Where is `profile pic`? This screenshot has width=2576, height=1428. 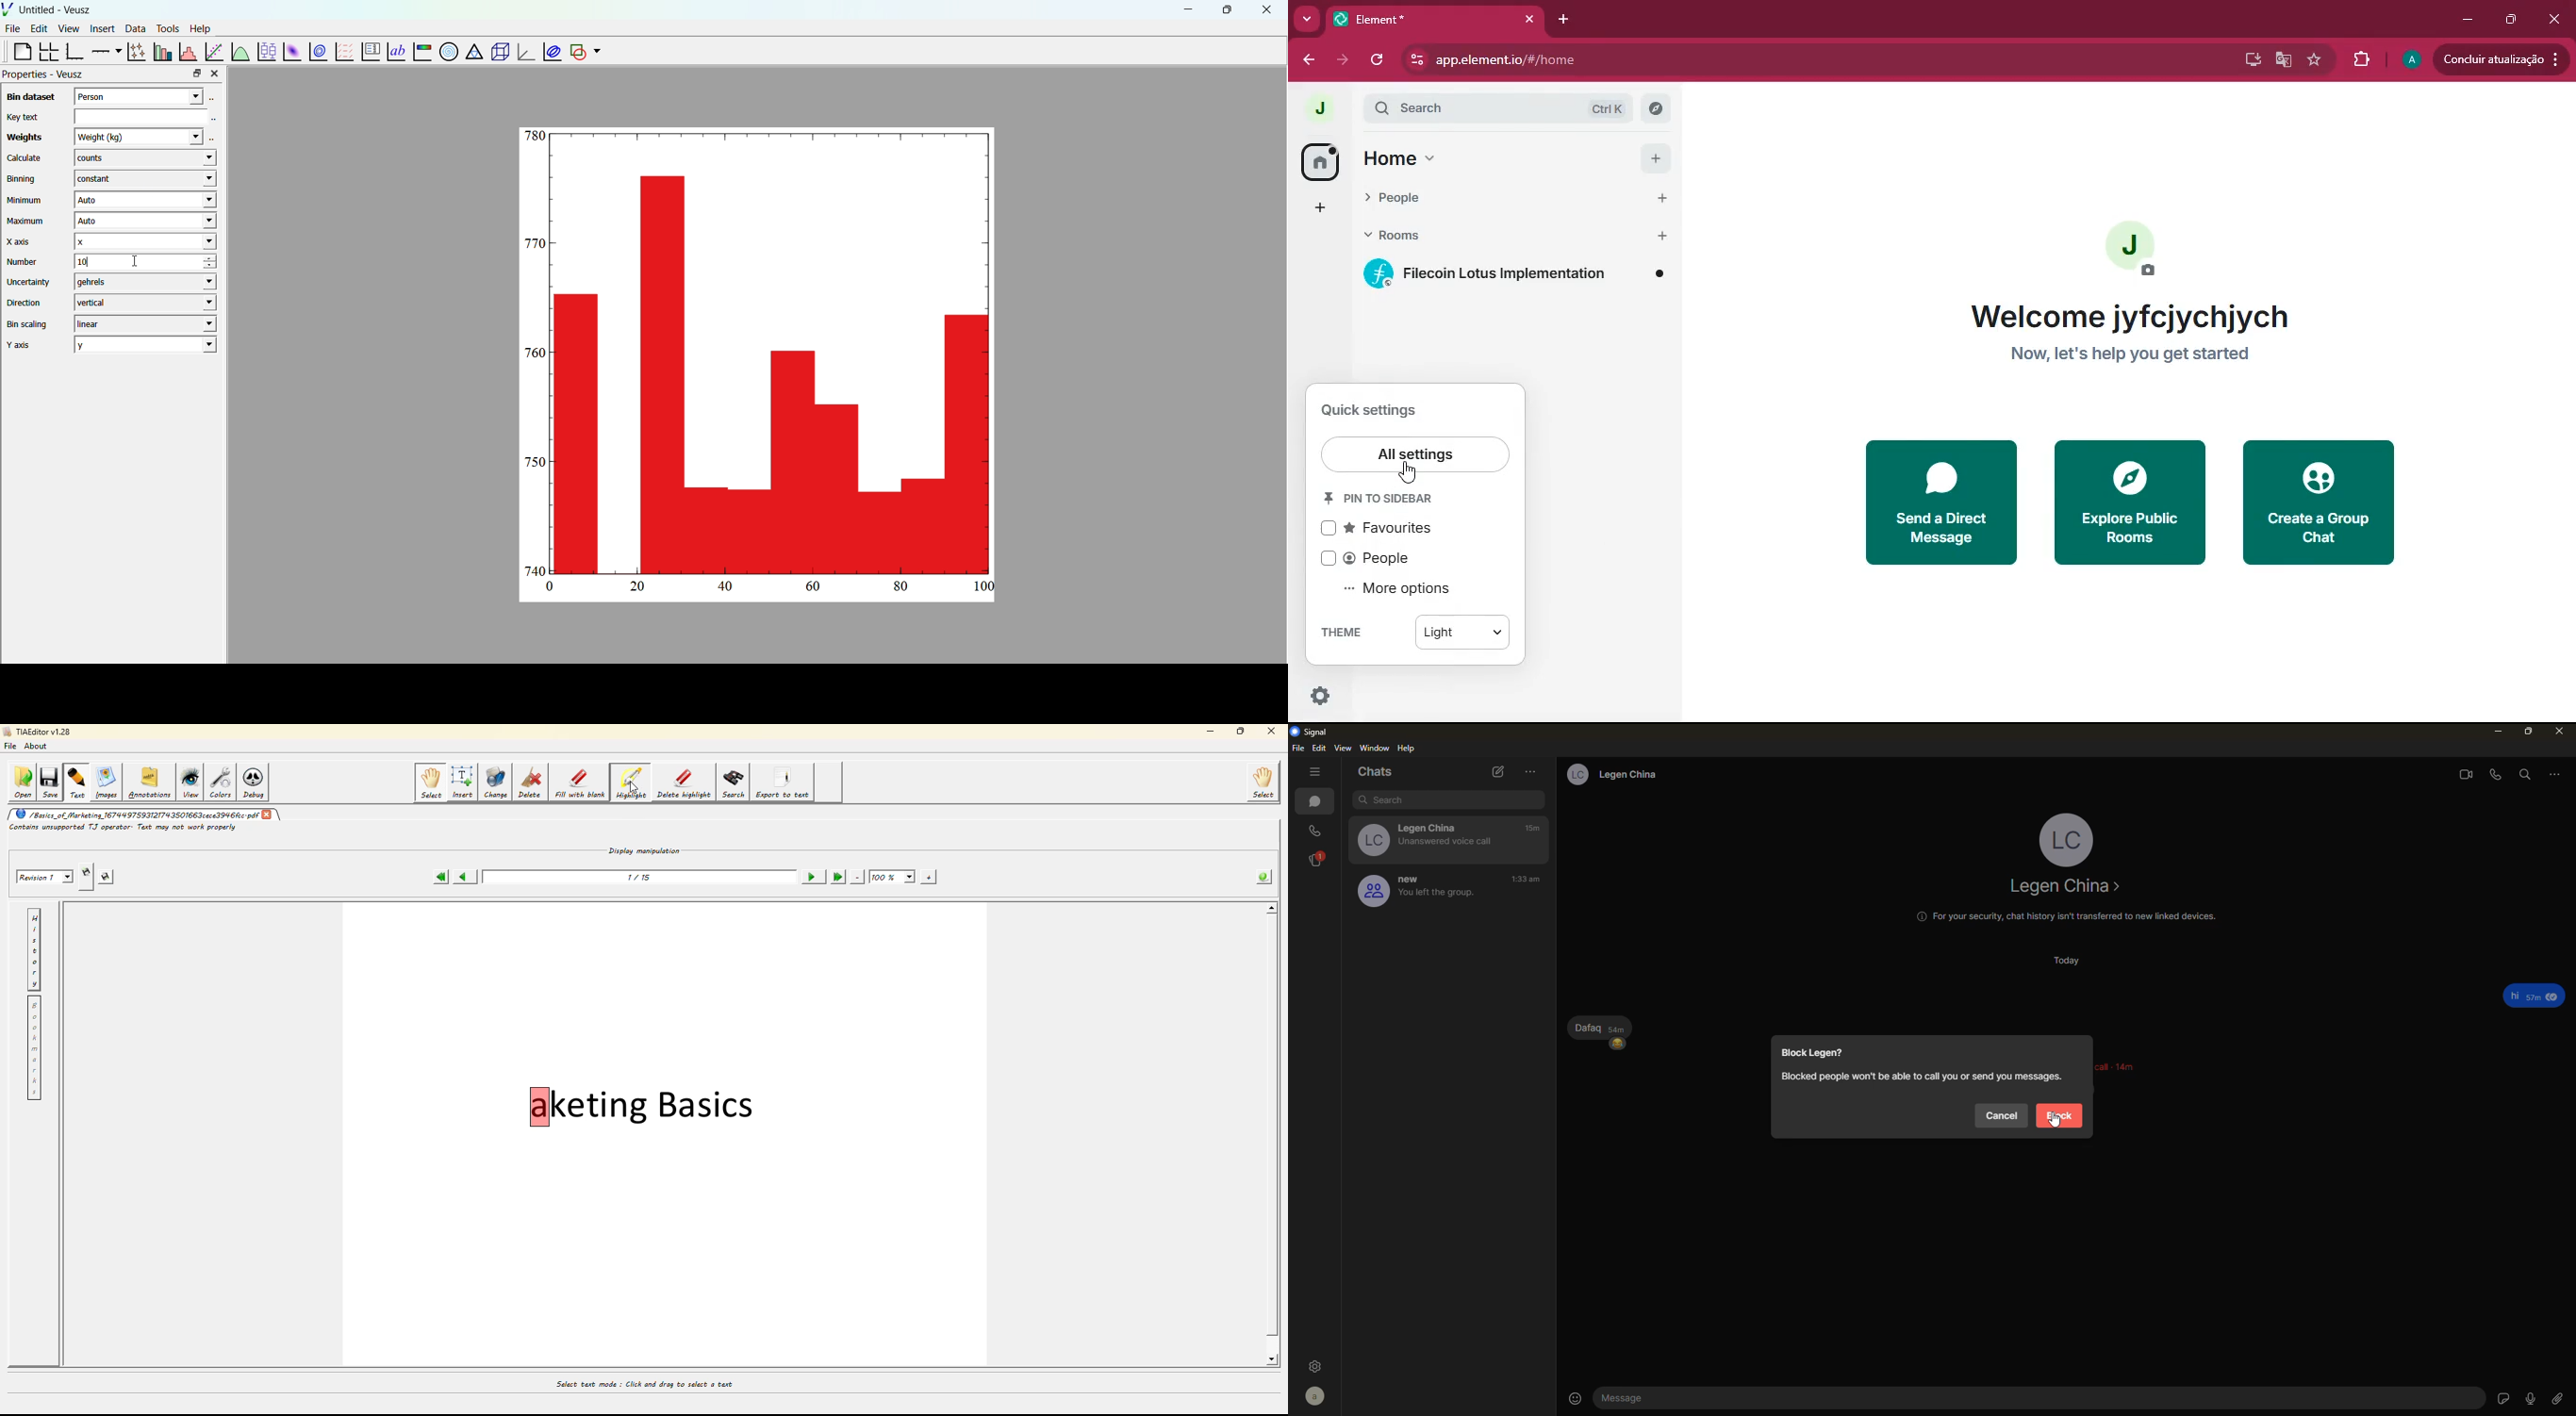
profile pic is located at coordinates (2066, 839).